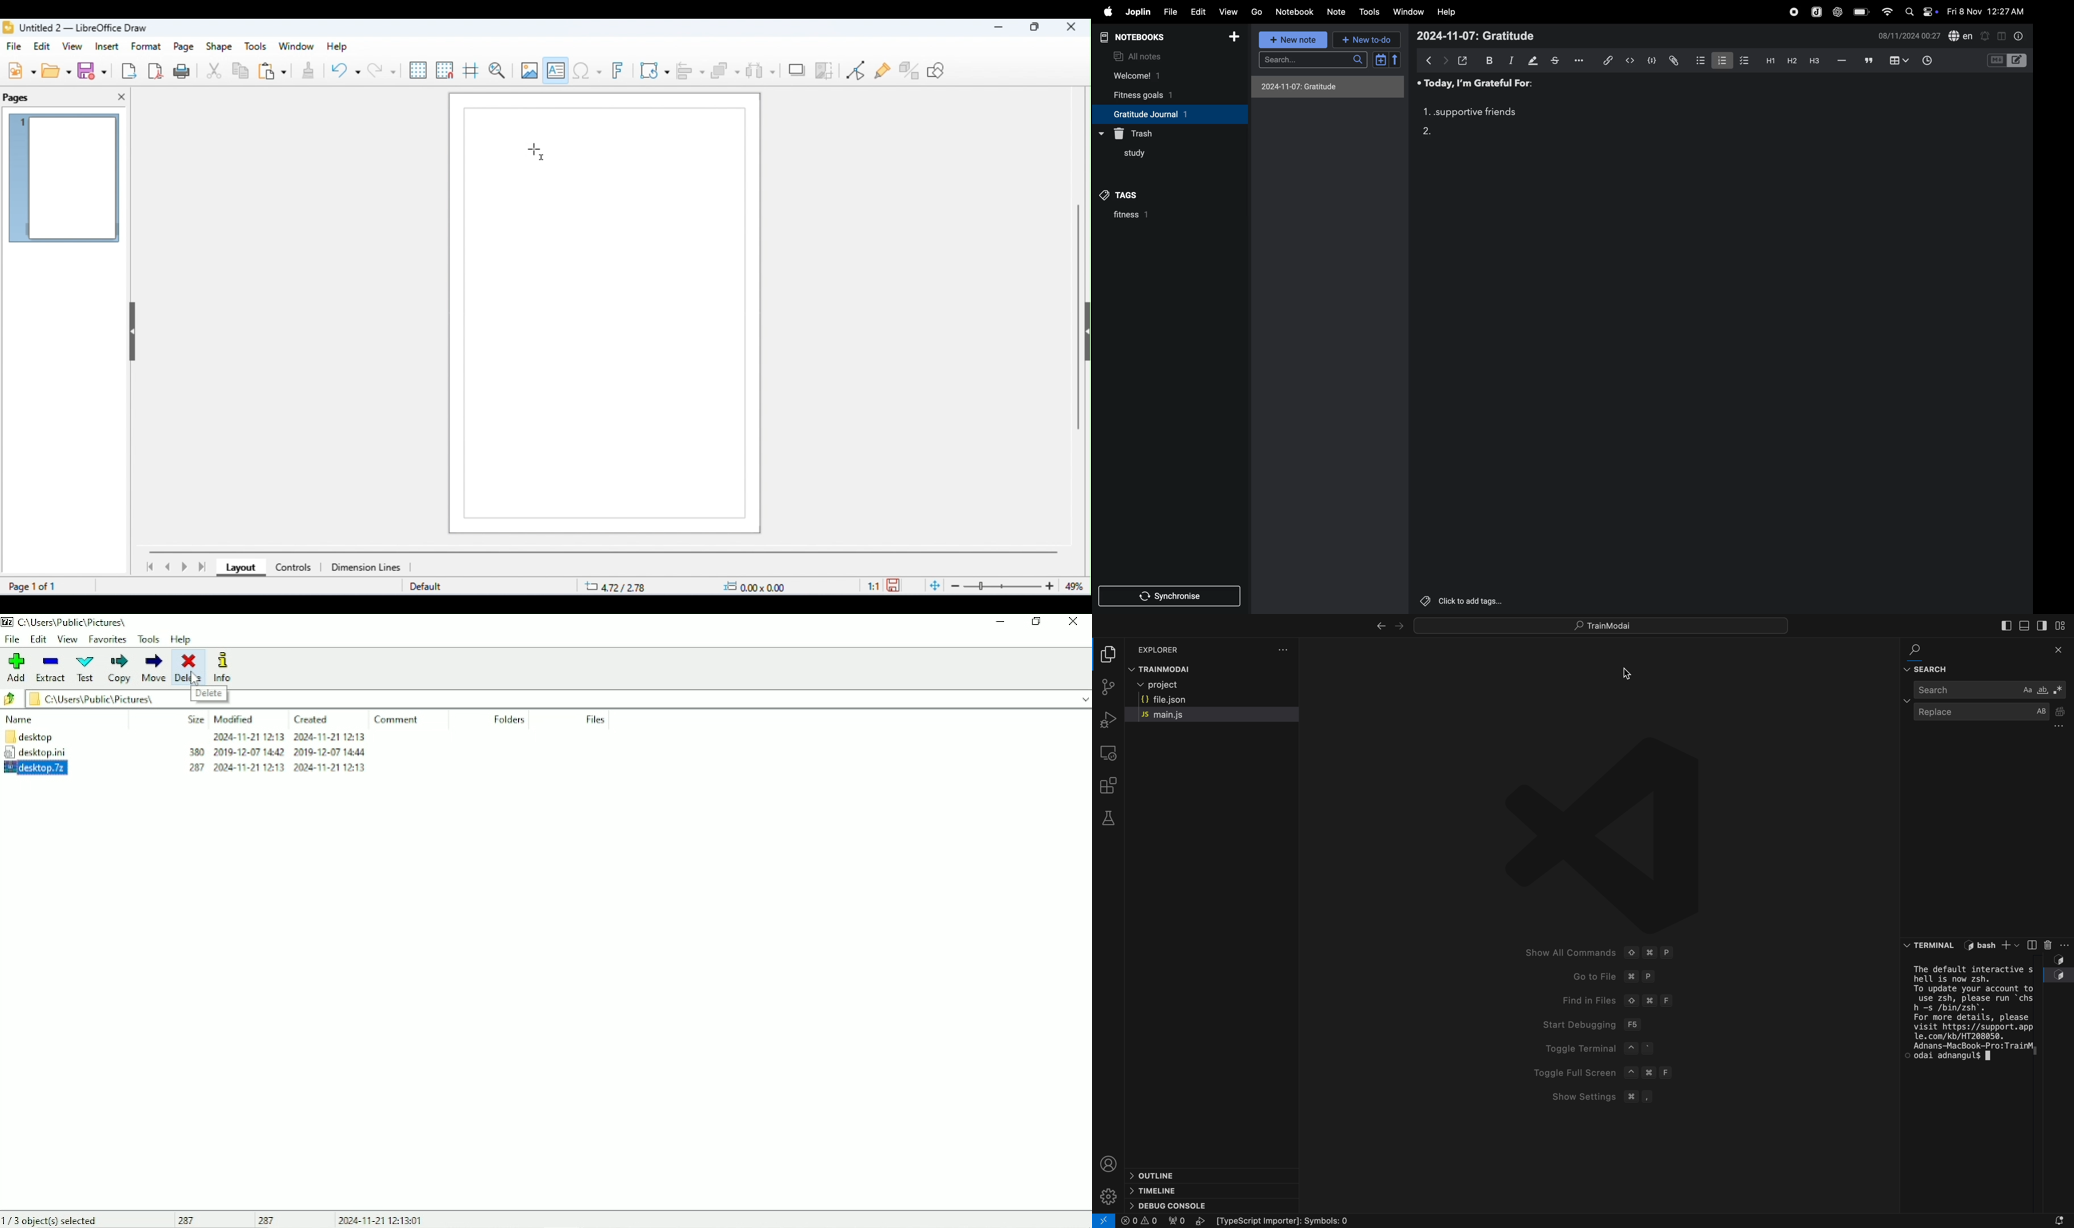 Image resolution: width=2100 pixels, height=1232 pixels. I want to click on 08/11/2024 00:27, so click(1908, 36).